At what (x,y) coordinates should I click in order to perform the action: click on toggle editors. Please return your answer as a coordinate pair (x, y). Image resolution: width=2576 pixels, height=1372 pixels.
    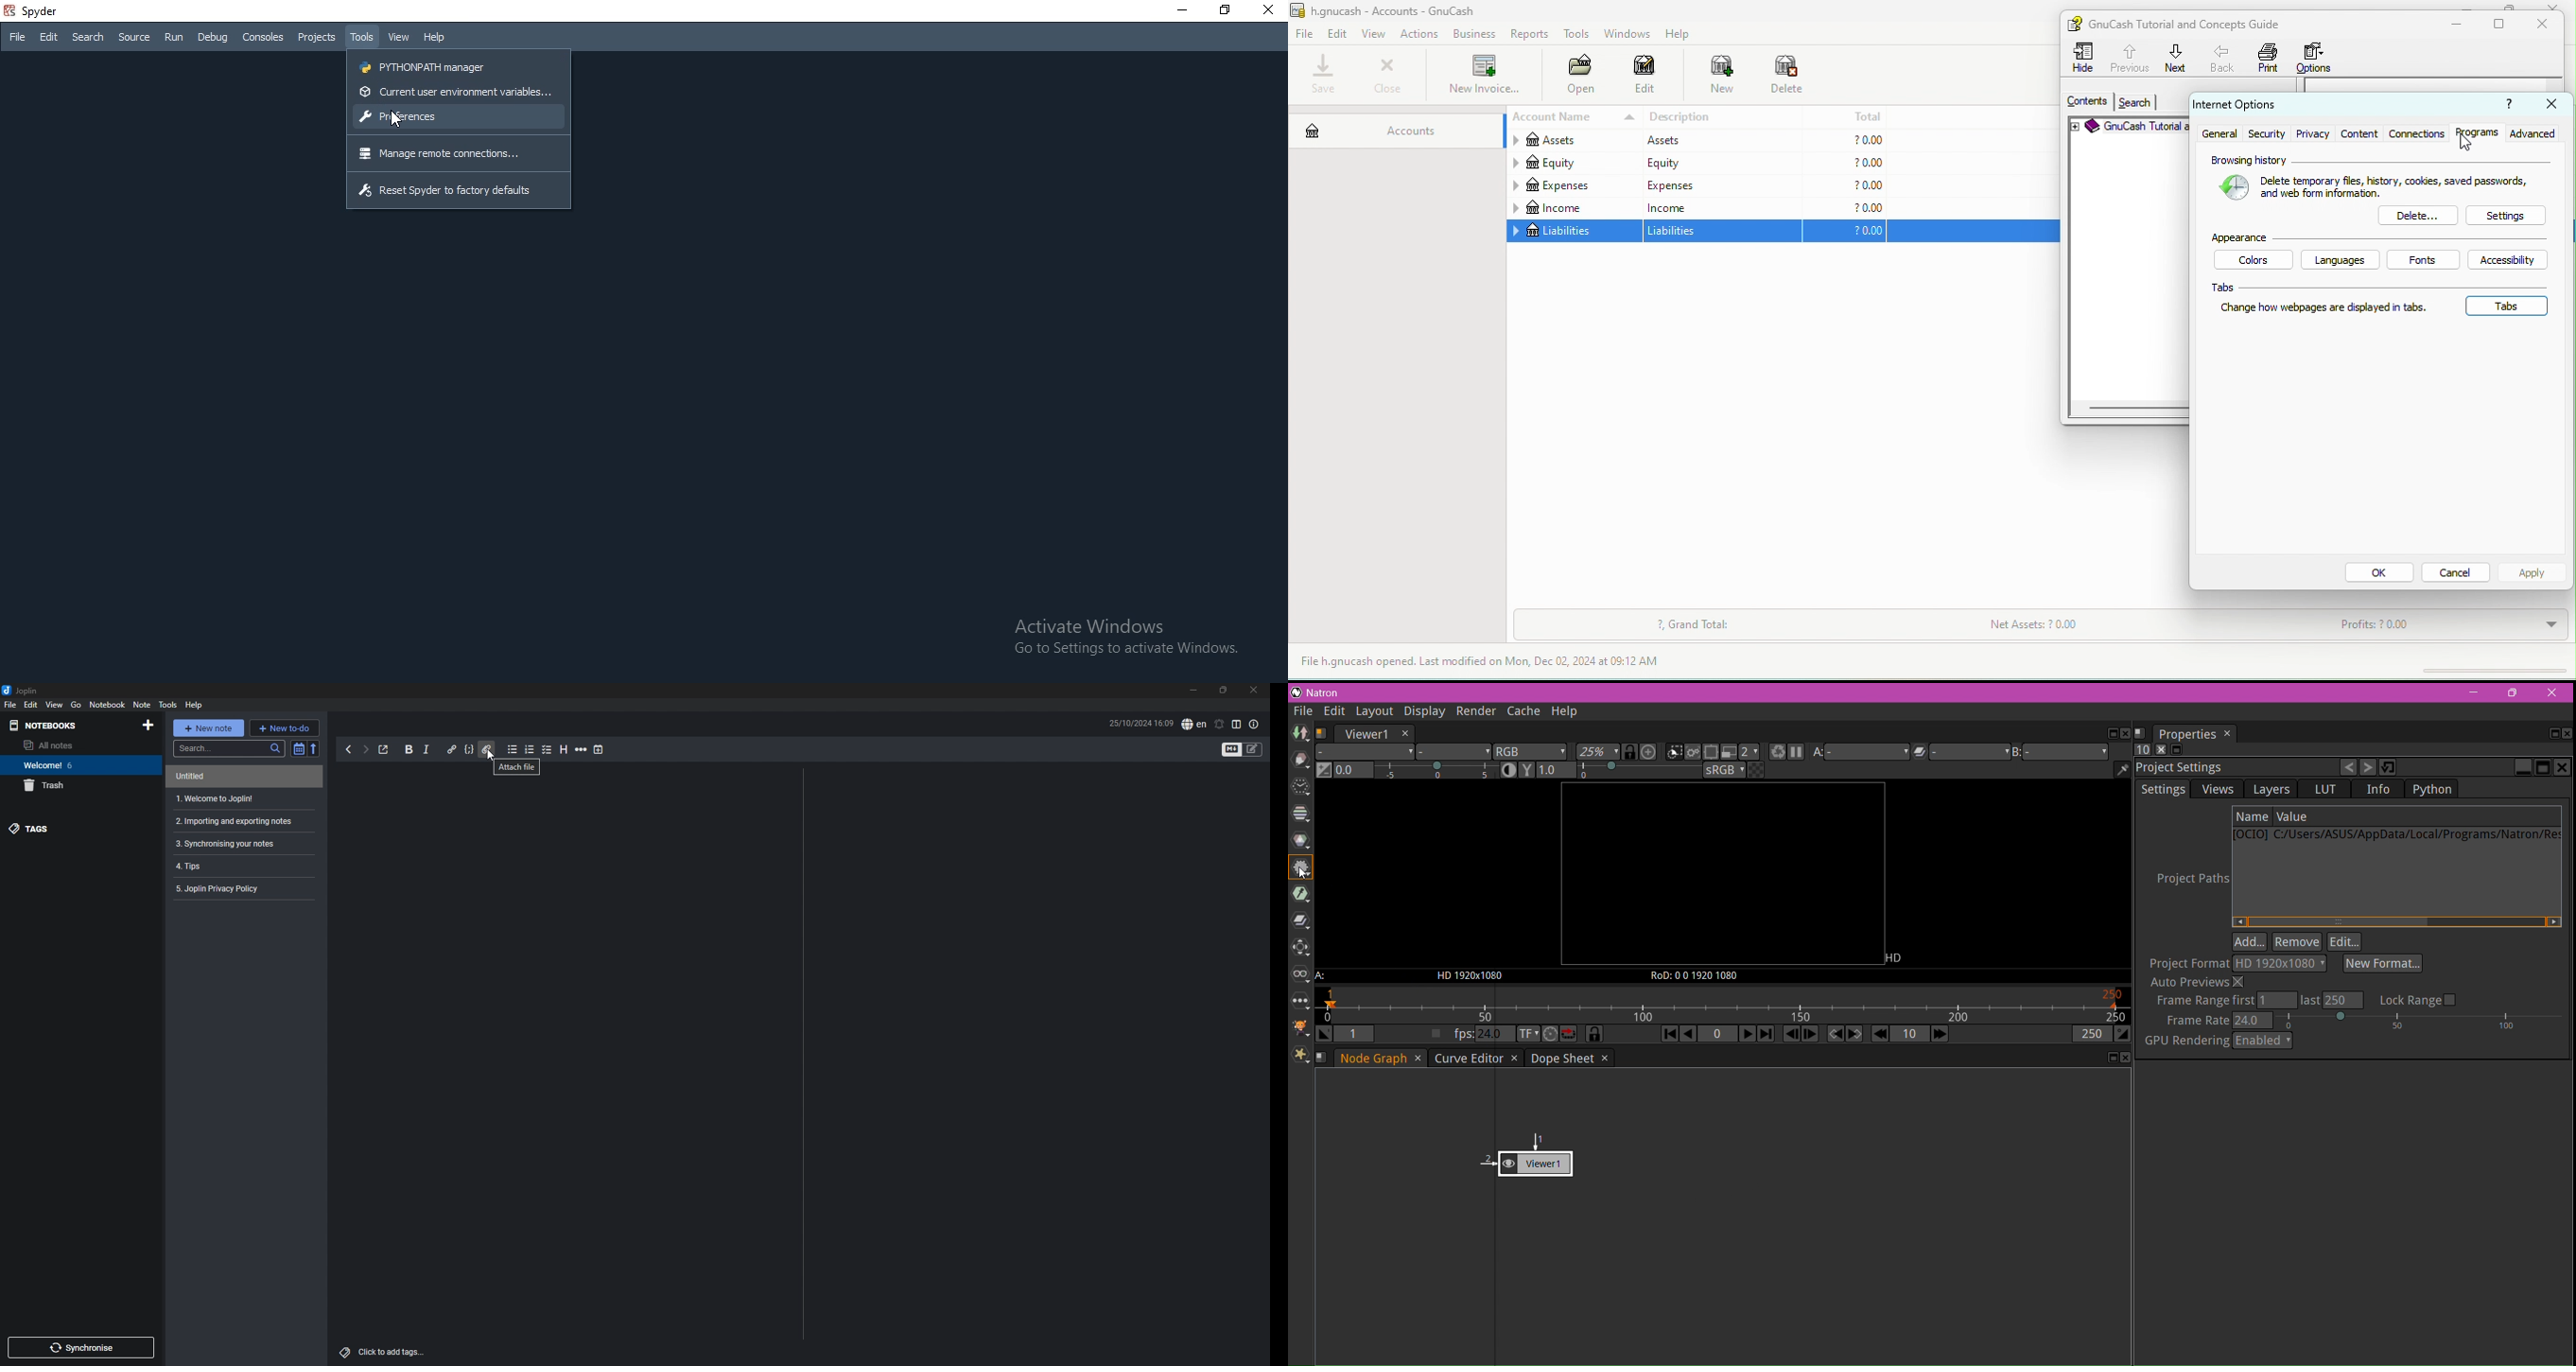
    Looking at the image, I should click on (1253, 749).